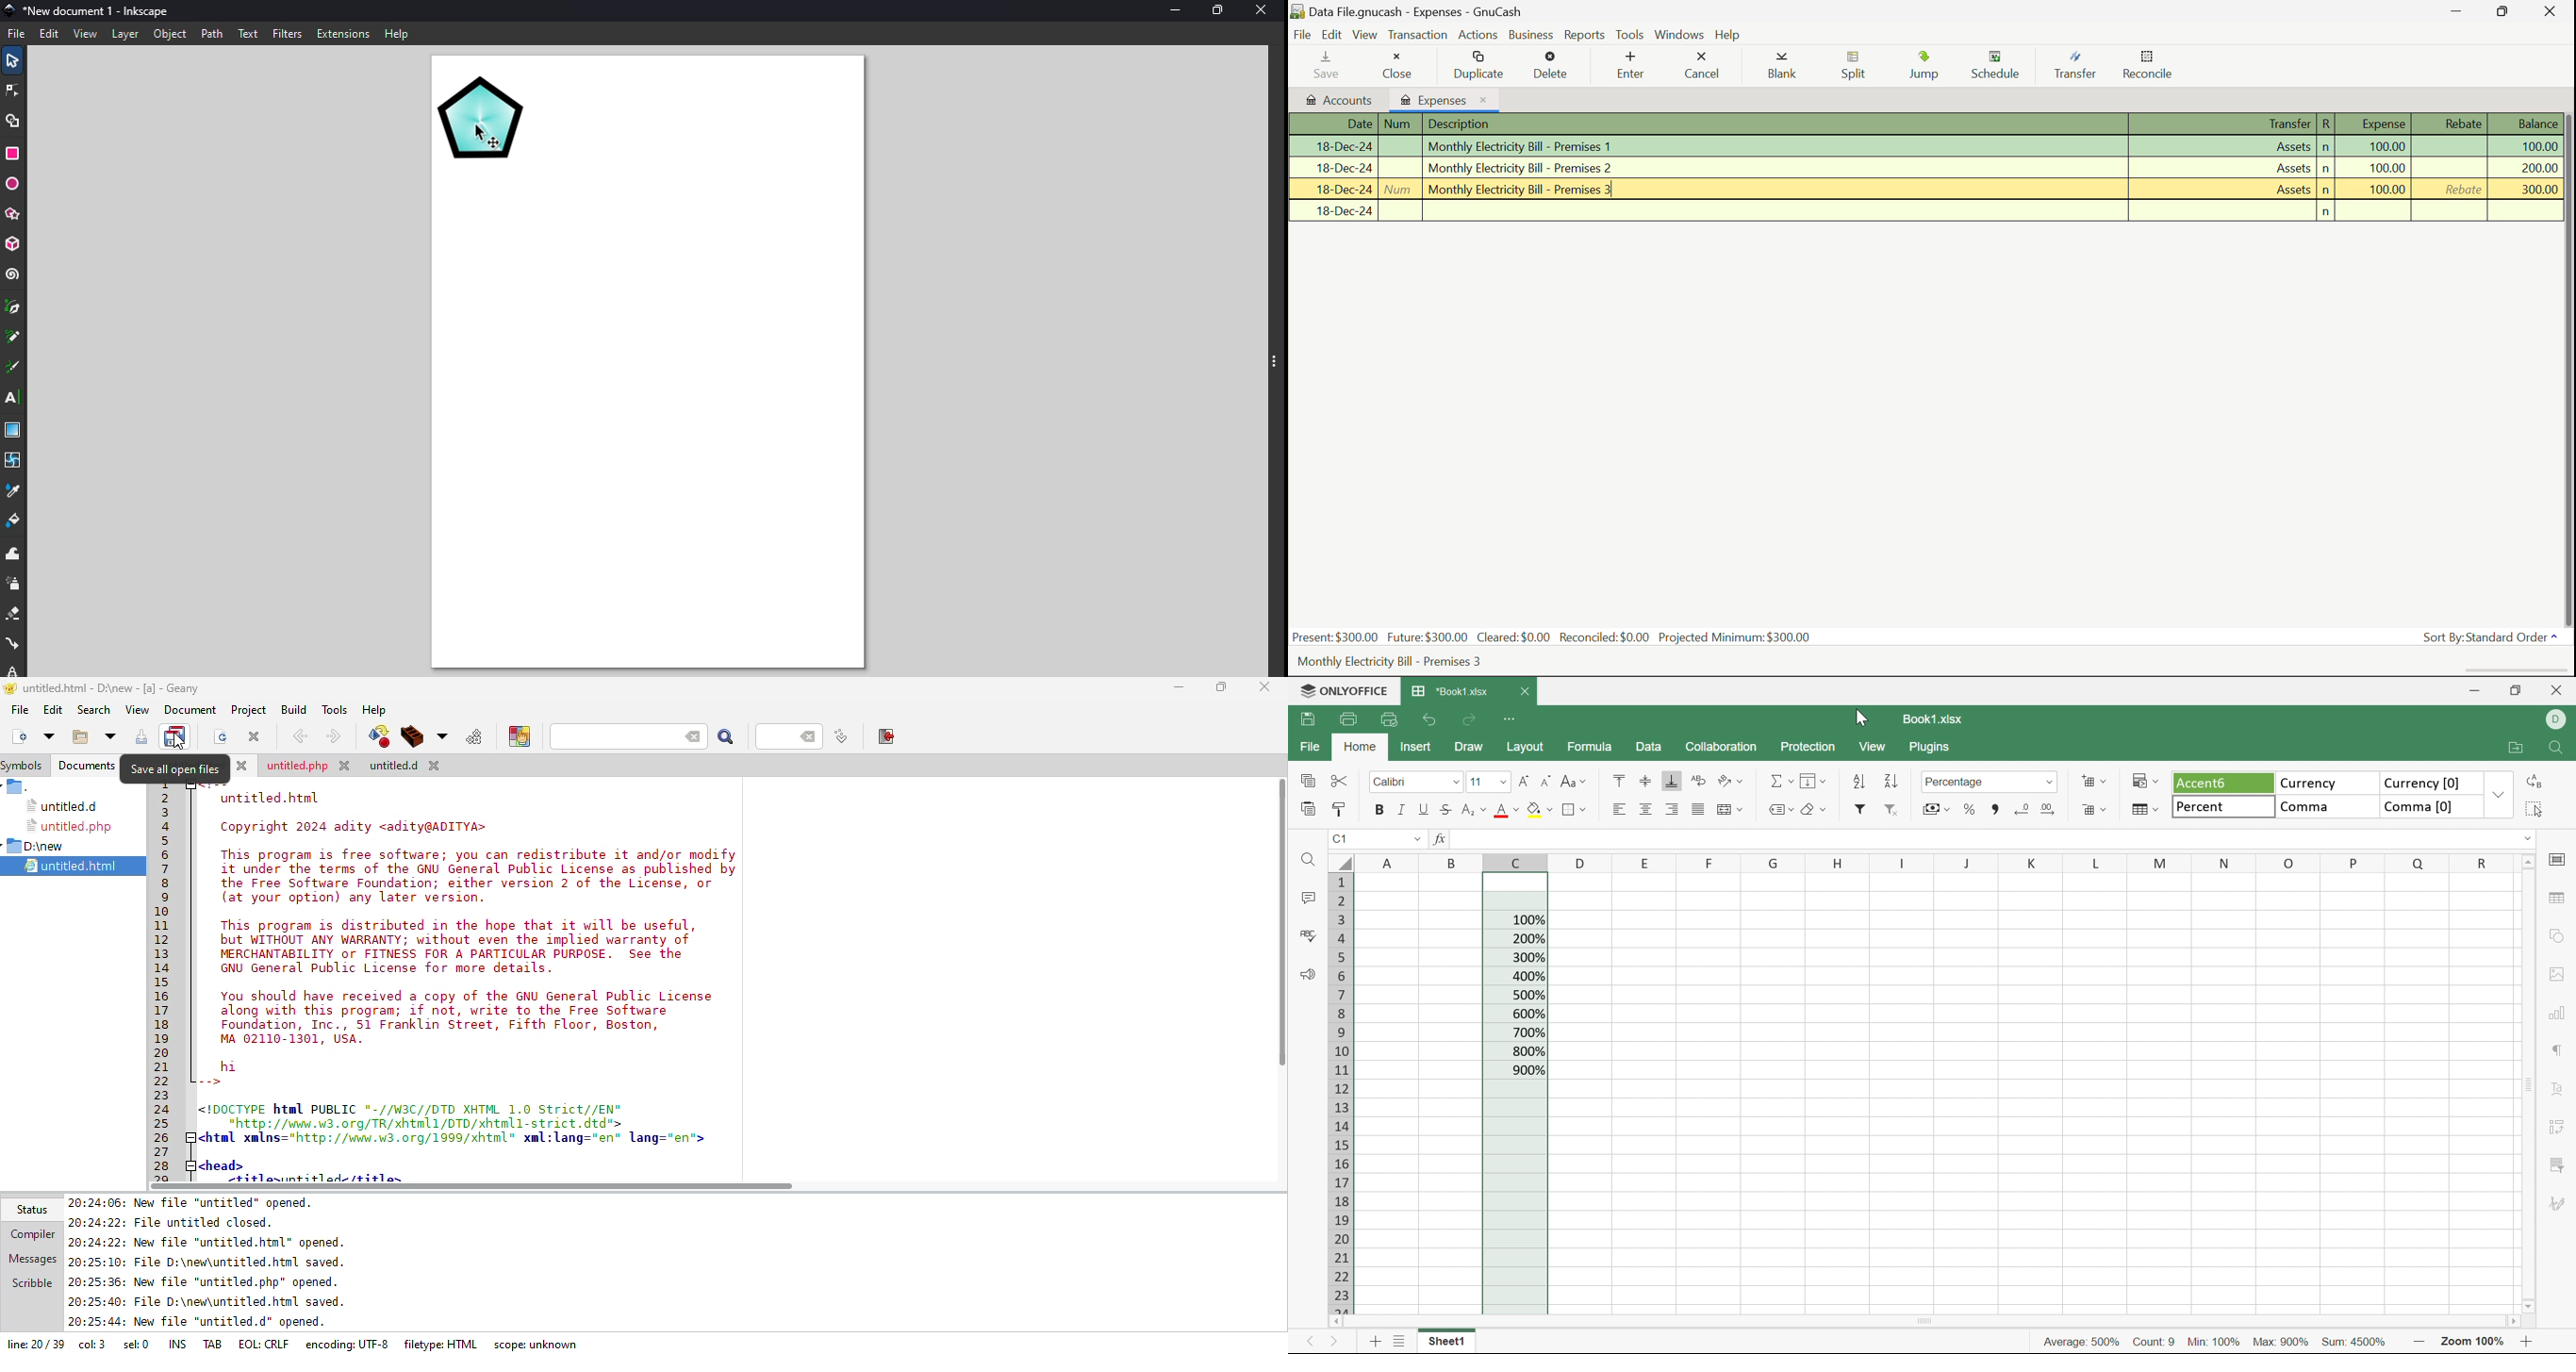 The image size is (2576, 1372). What do you see at coordinates (2145, 811) in the screenshot?
I see `Format table as template` at bounding box center [2145, 811].